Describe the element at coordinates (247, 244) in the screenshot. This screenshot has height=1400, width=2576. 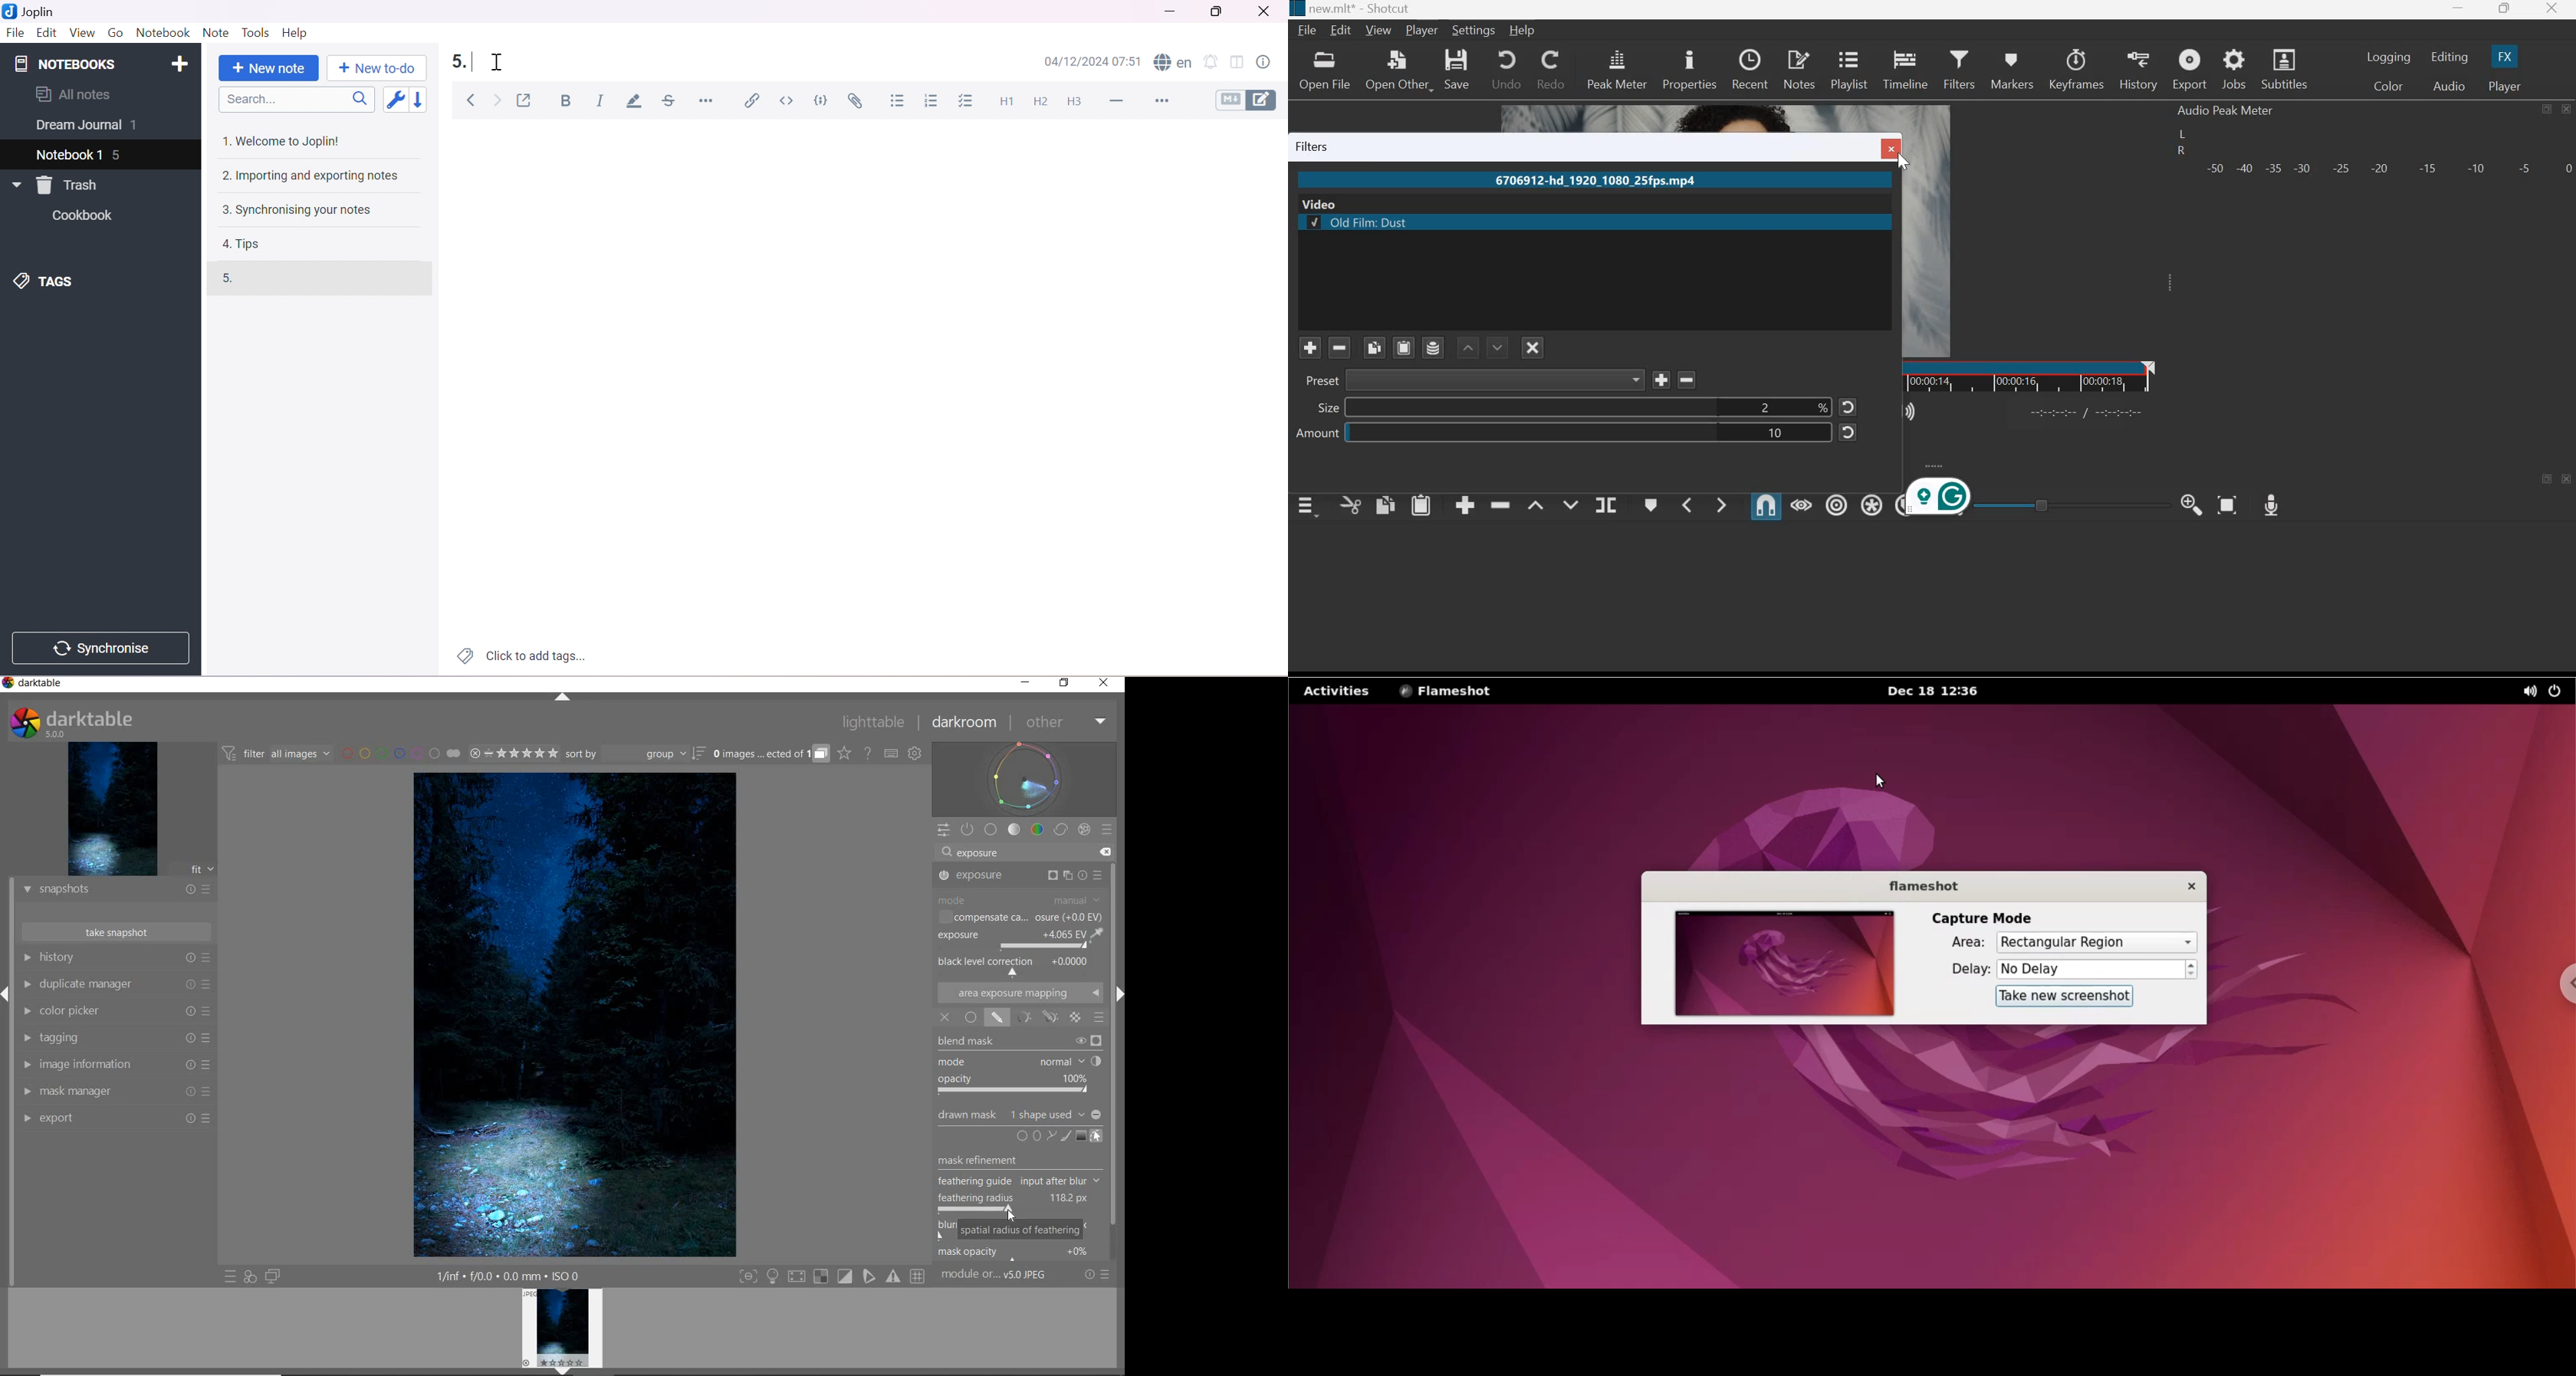
I see `4. Tips` at that location.